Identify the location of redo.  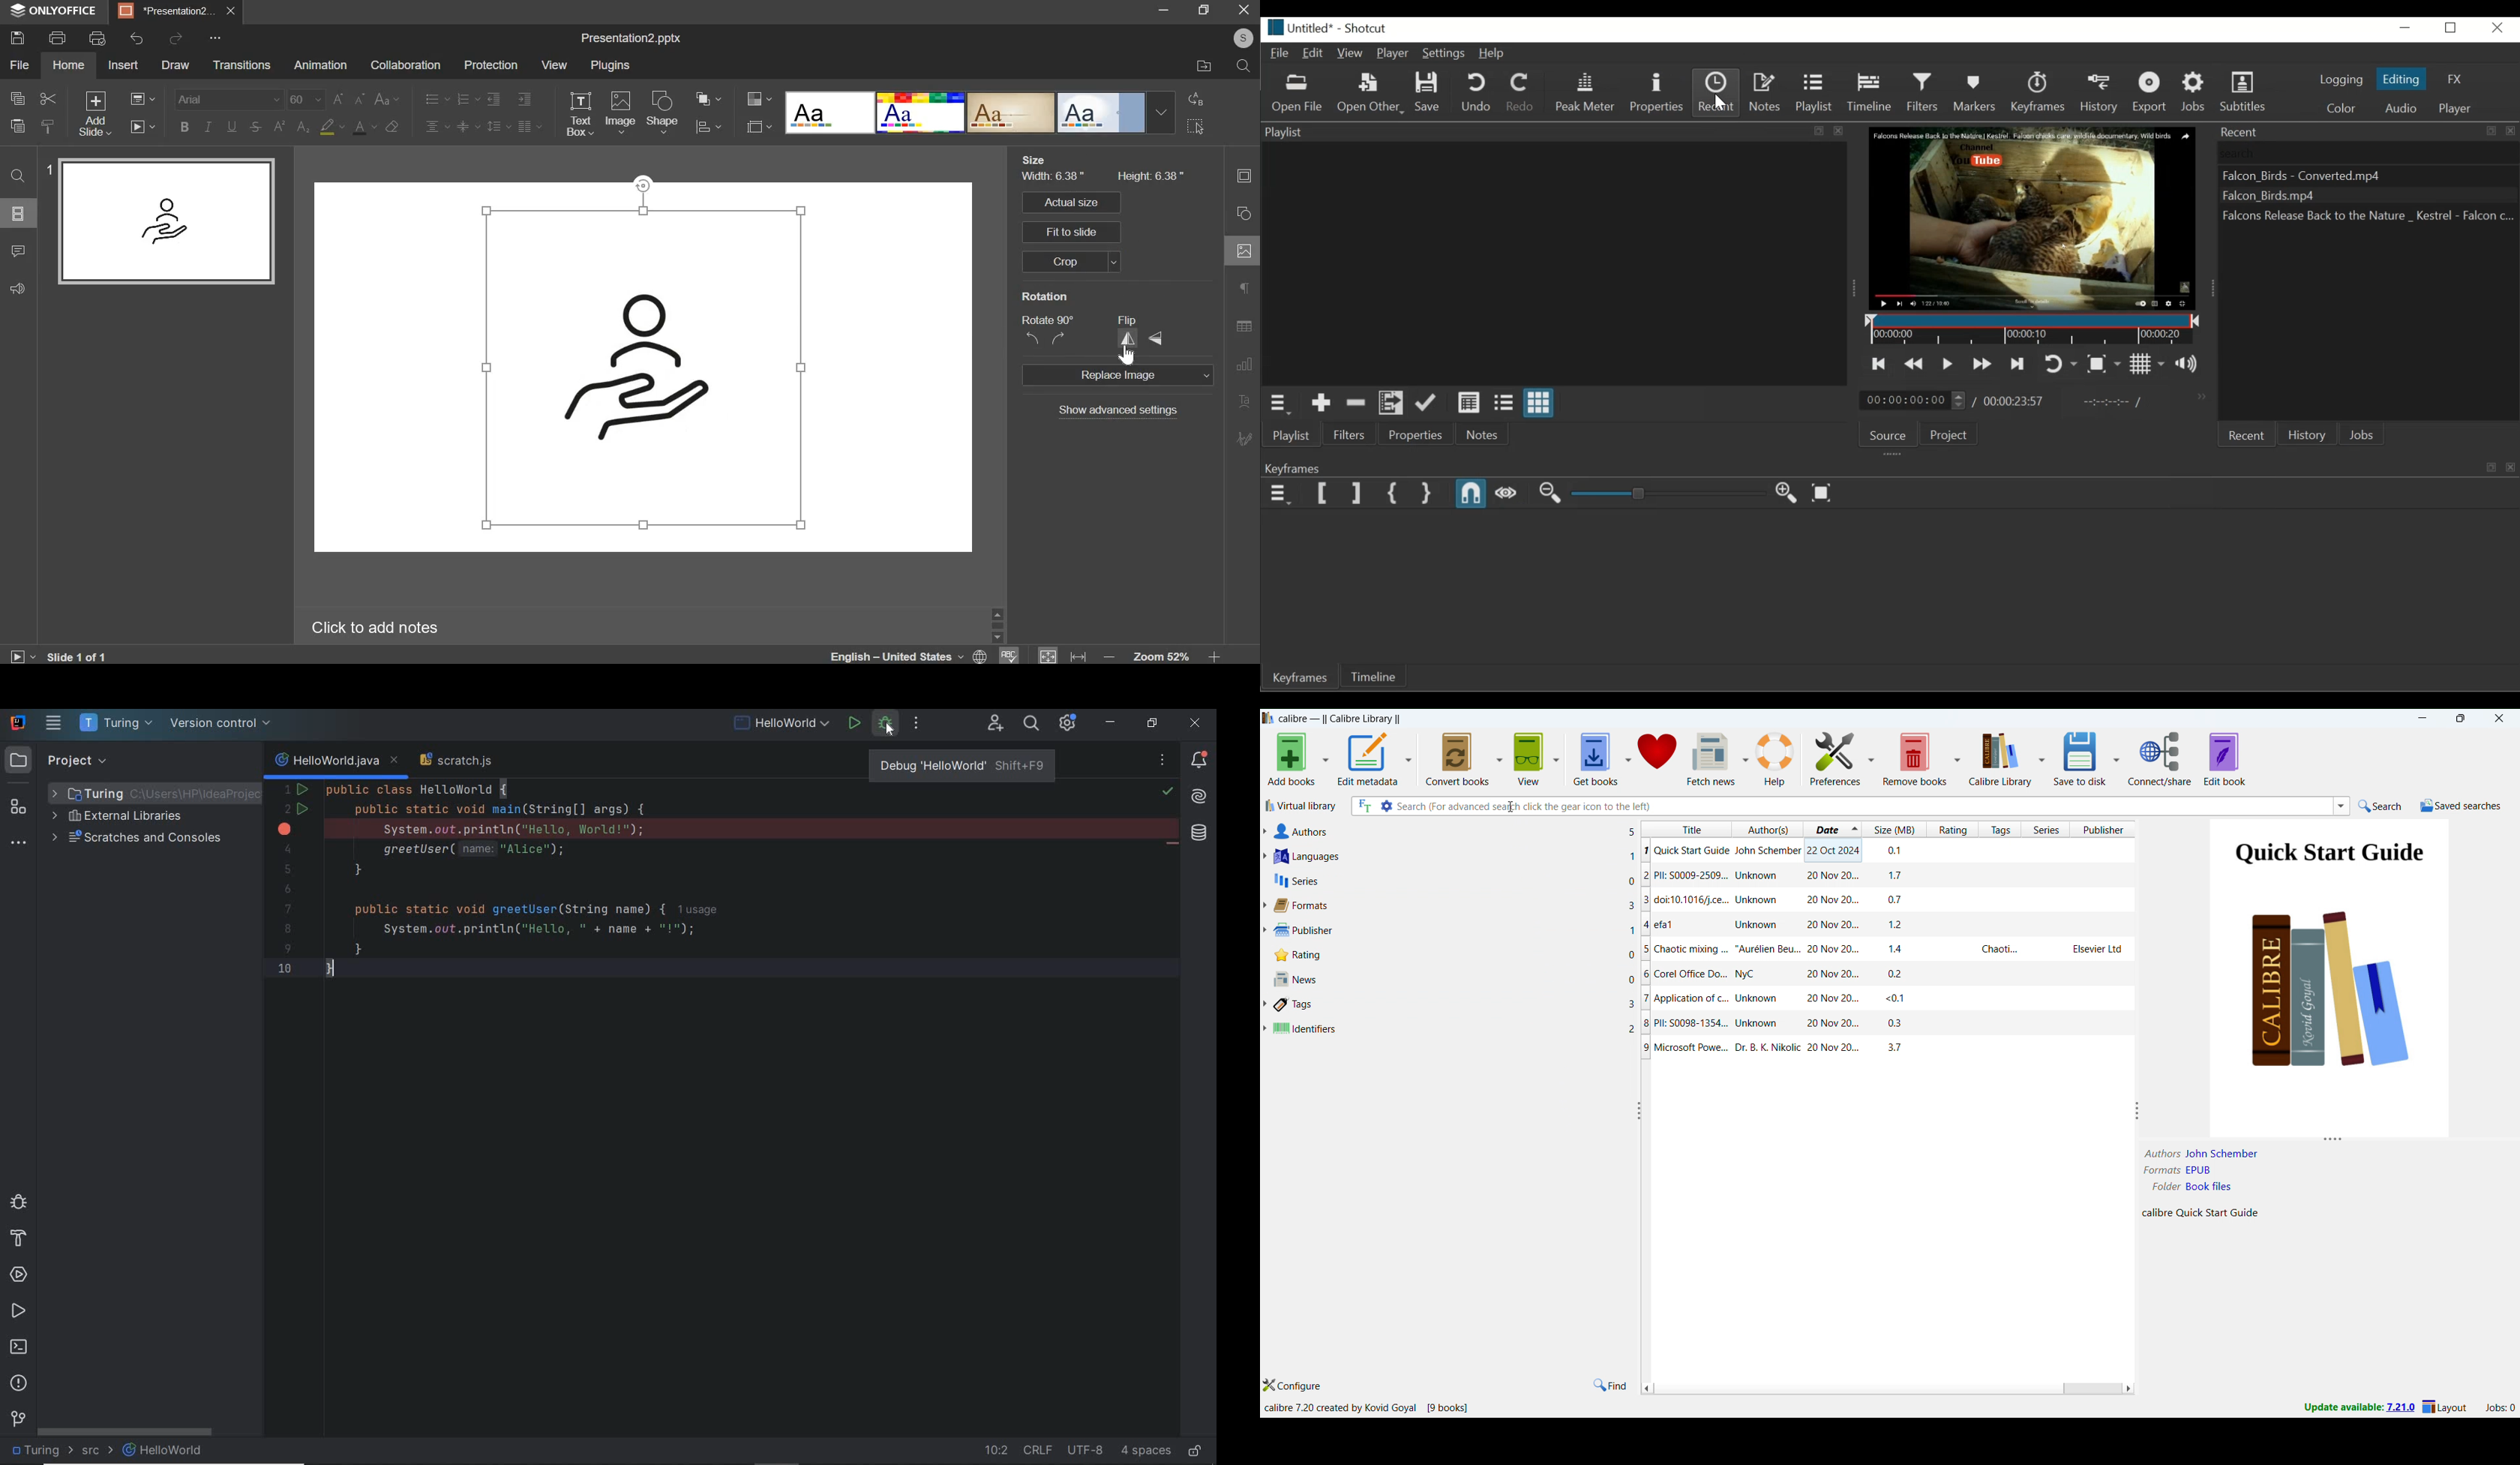
(177, 38).